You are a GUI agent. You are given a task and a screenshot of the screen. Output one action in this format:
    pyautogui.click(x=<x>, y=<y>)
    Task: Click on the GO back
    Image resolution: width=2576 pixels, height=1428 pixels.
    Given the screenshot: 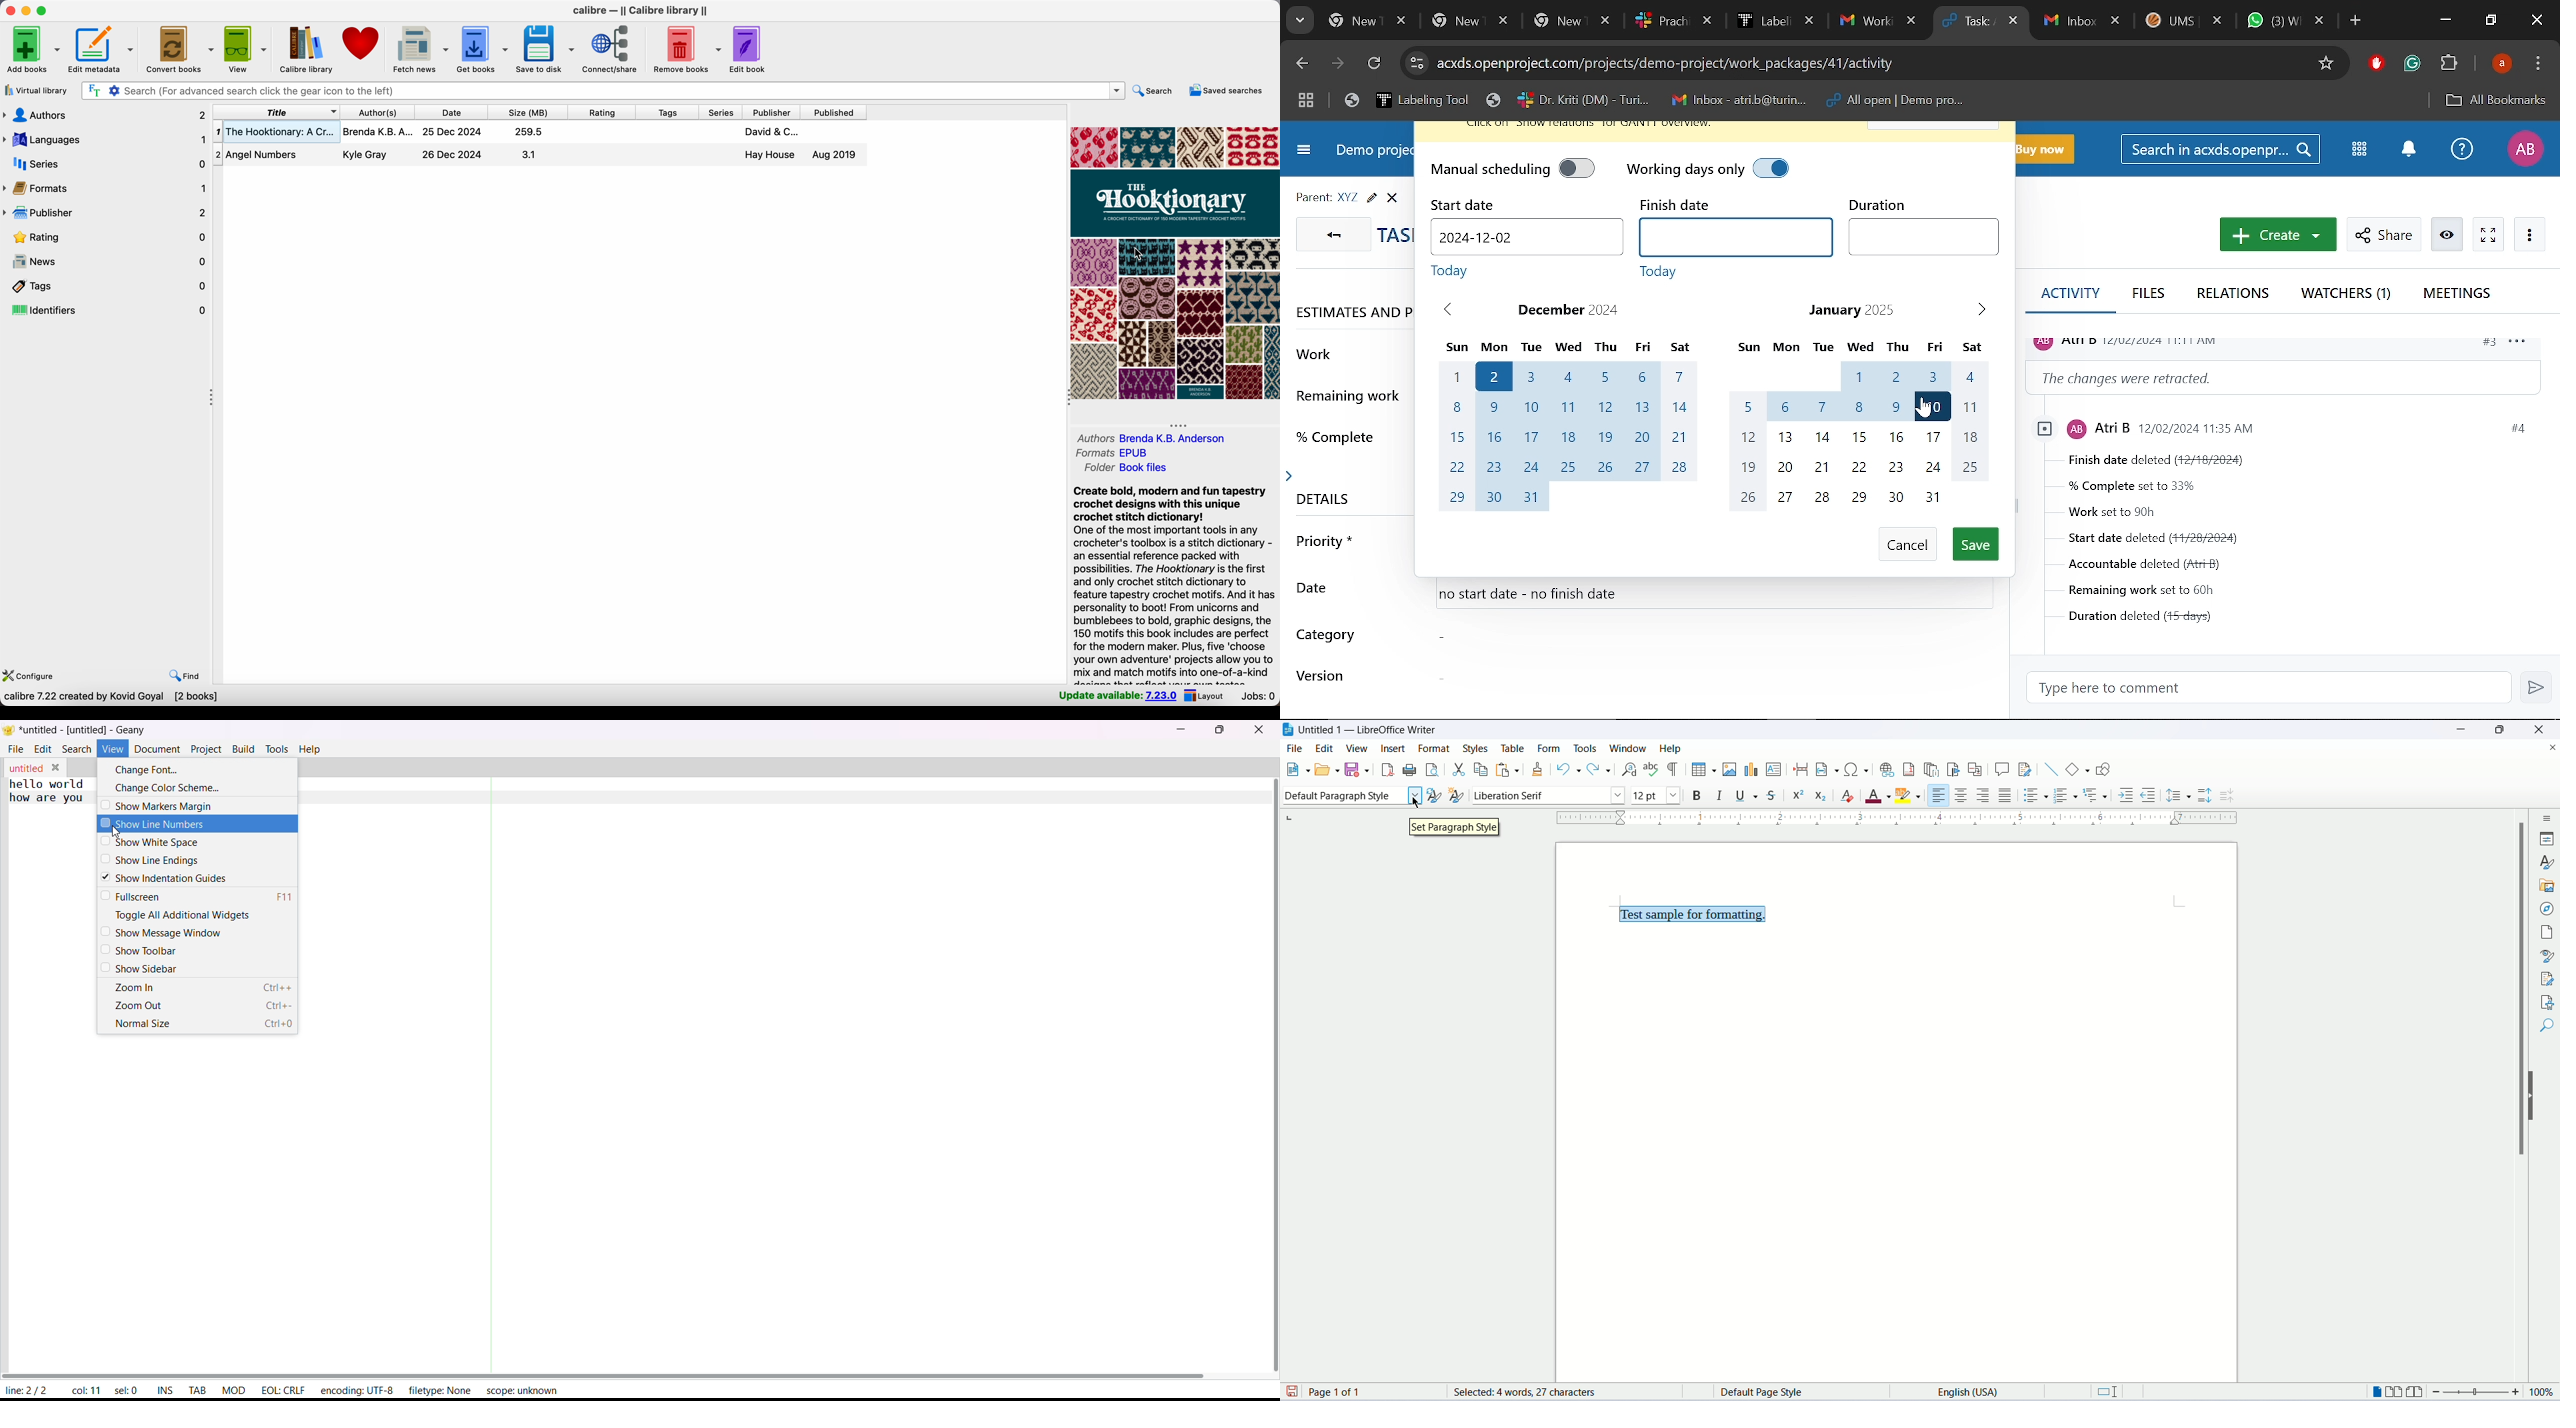 What is the action you would take?
    pyautogui.click(x=1330, y=233)
    